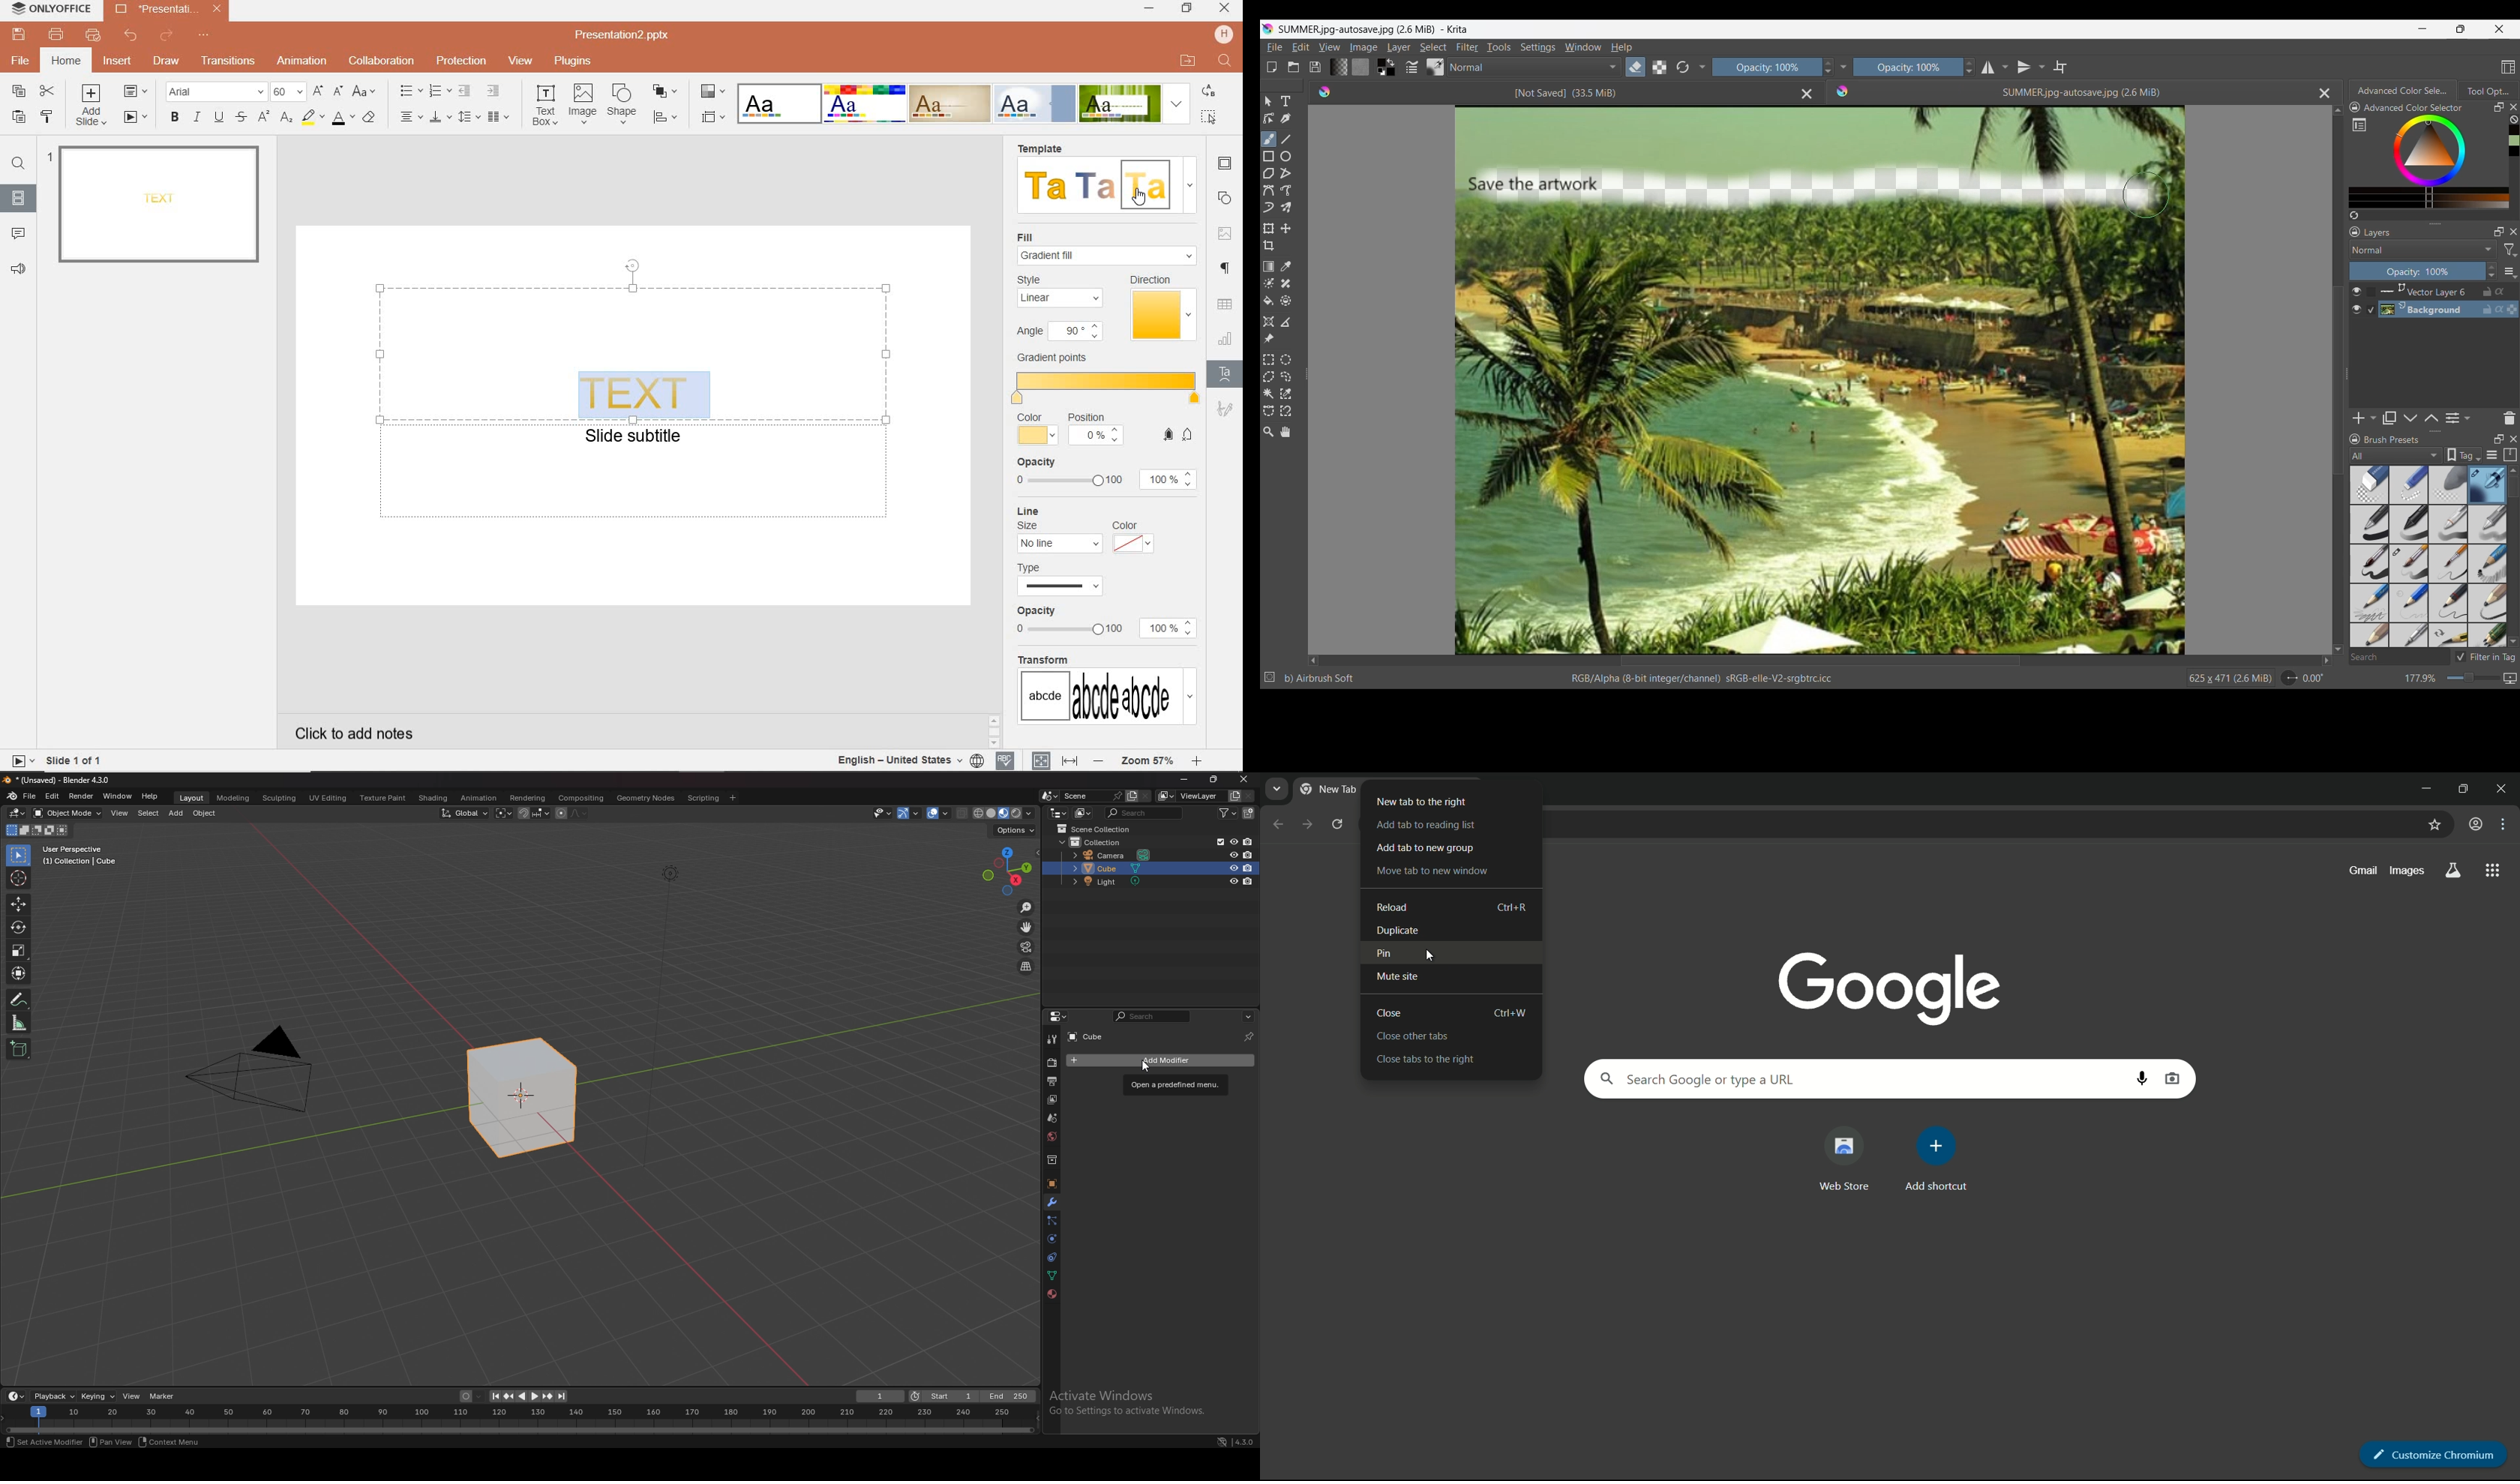  I want to click on replace, so click(1211, 92).